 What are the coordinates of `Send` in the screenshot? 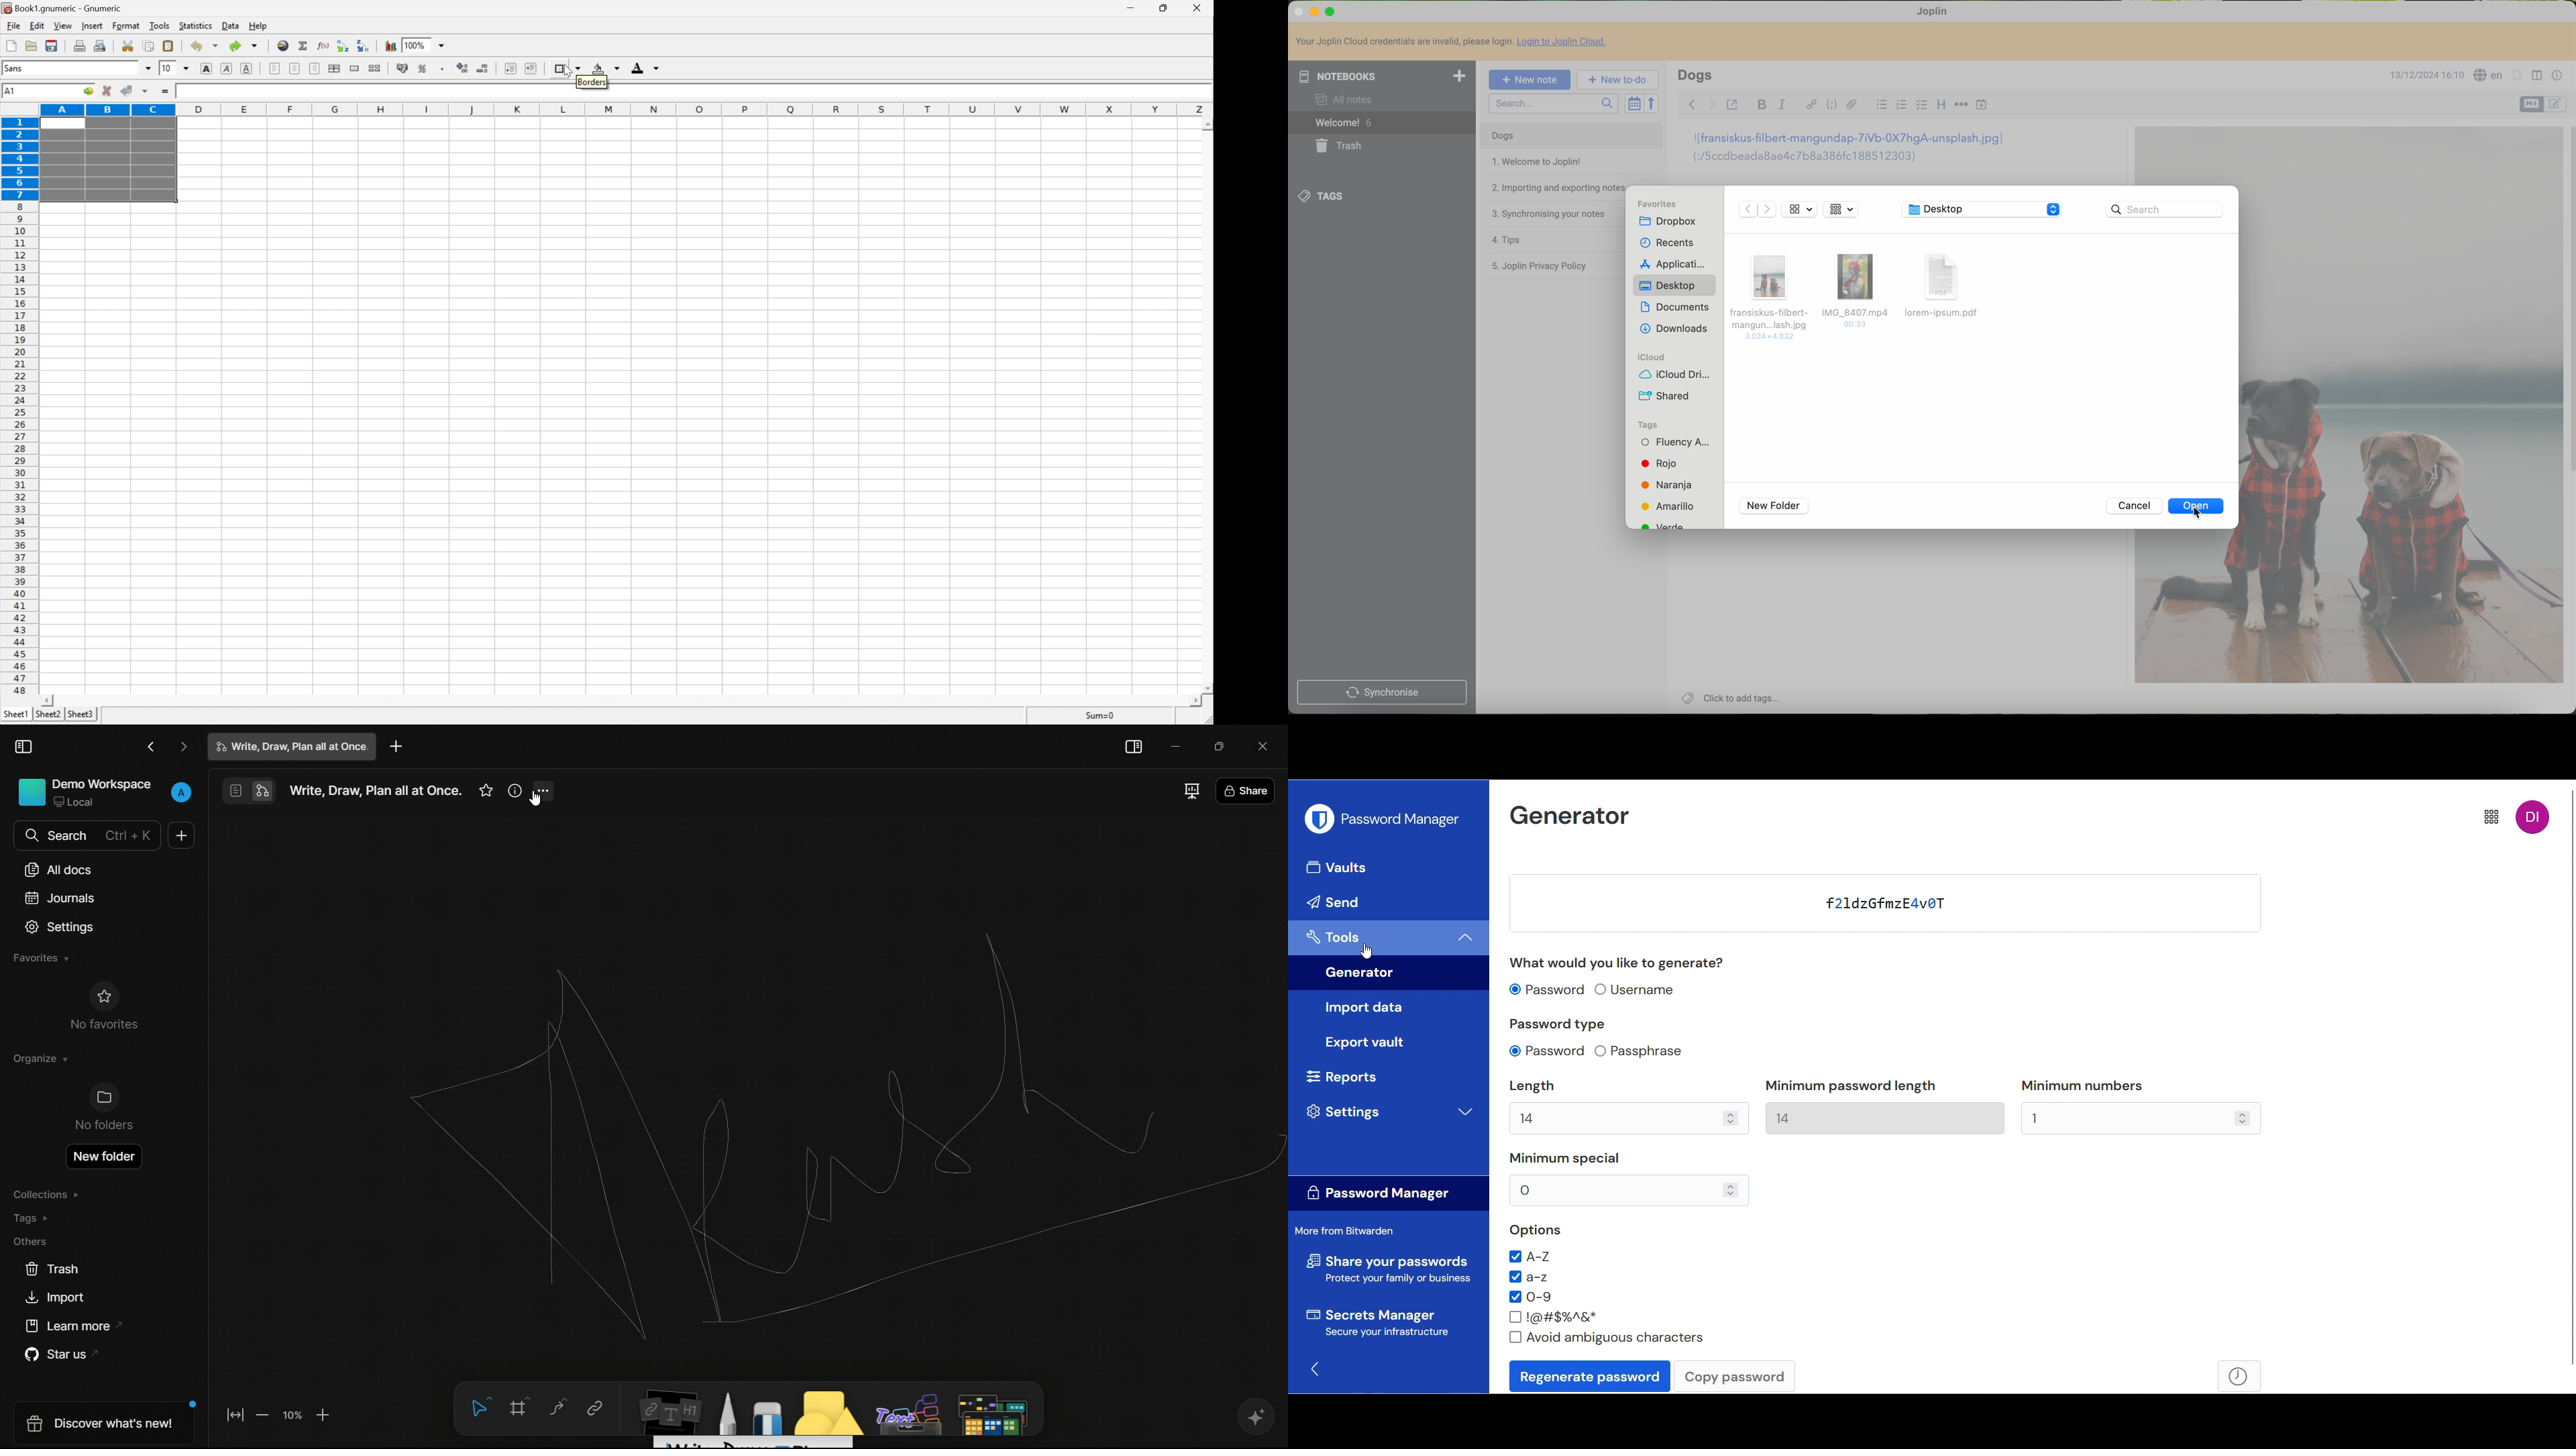 It's located at (1390, 904).